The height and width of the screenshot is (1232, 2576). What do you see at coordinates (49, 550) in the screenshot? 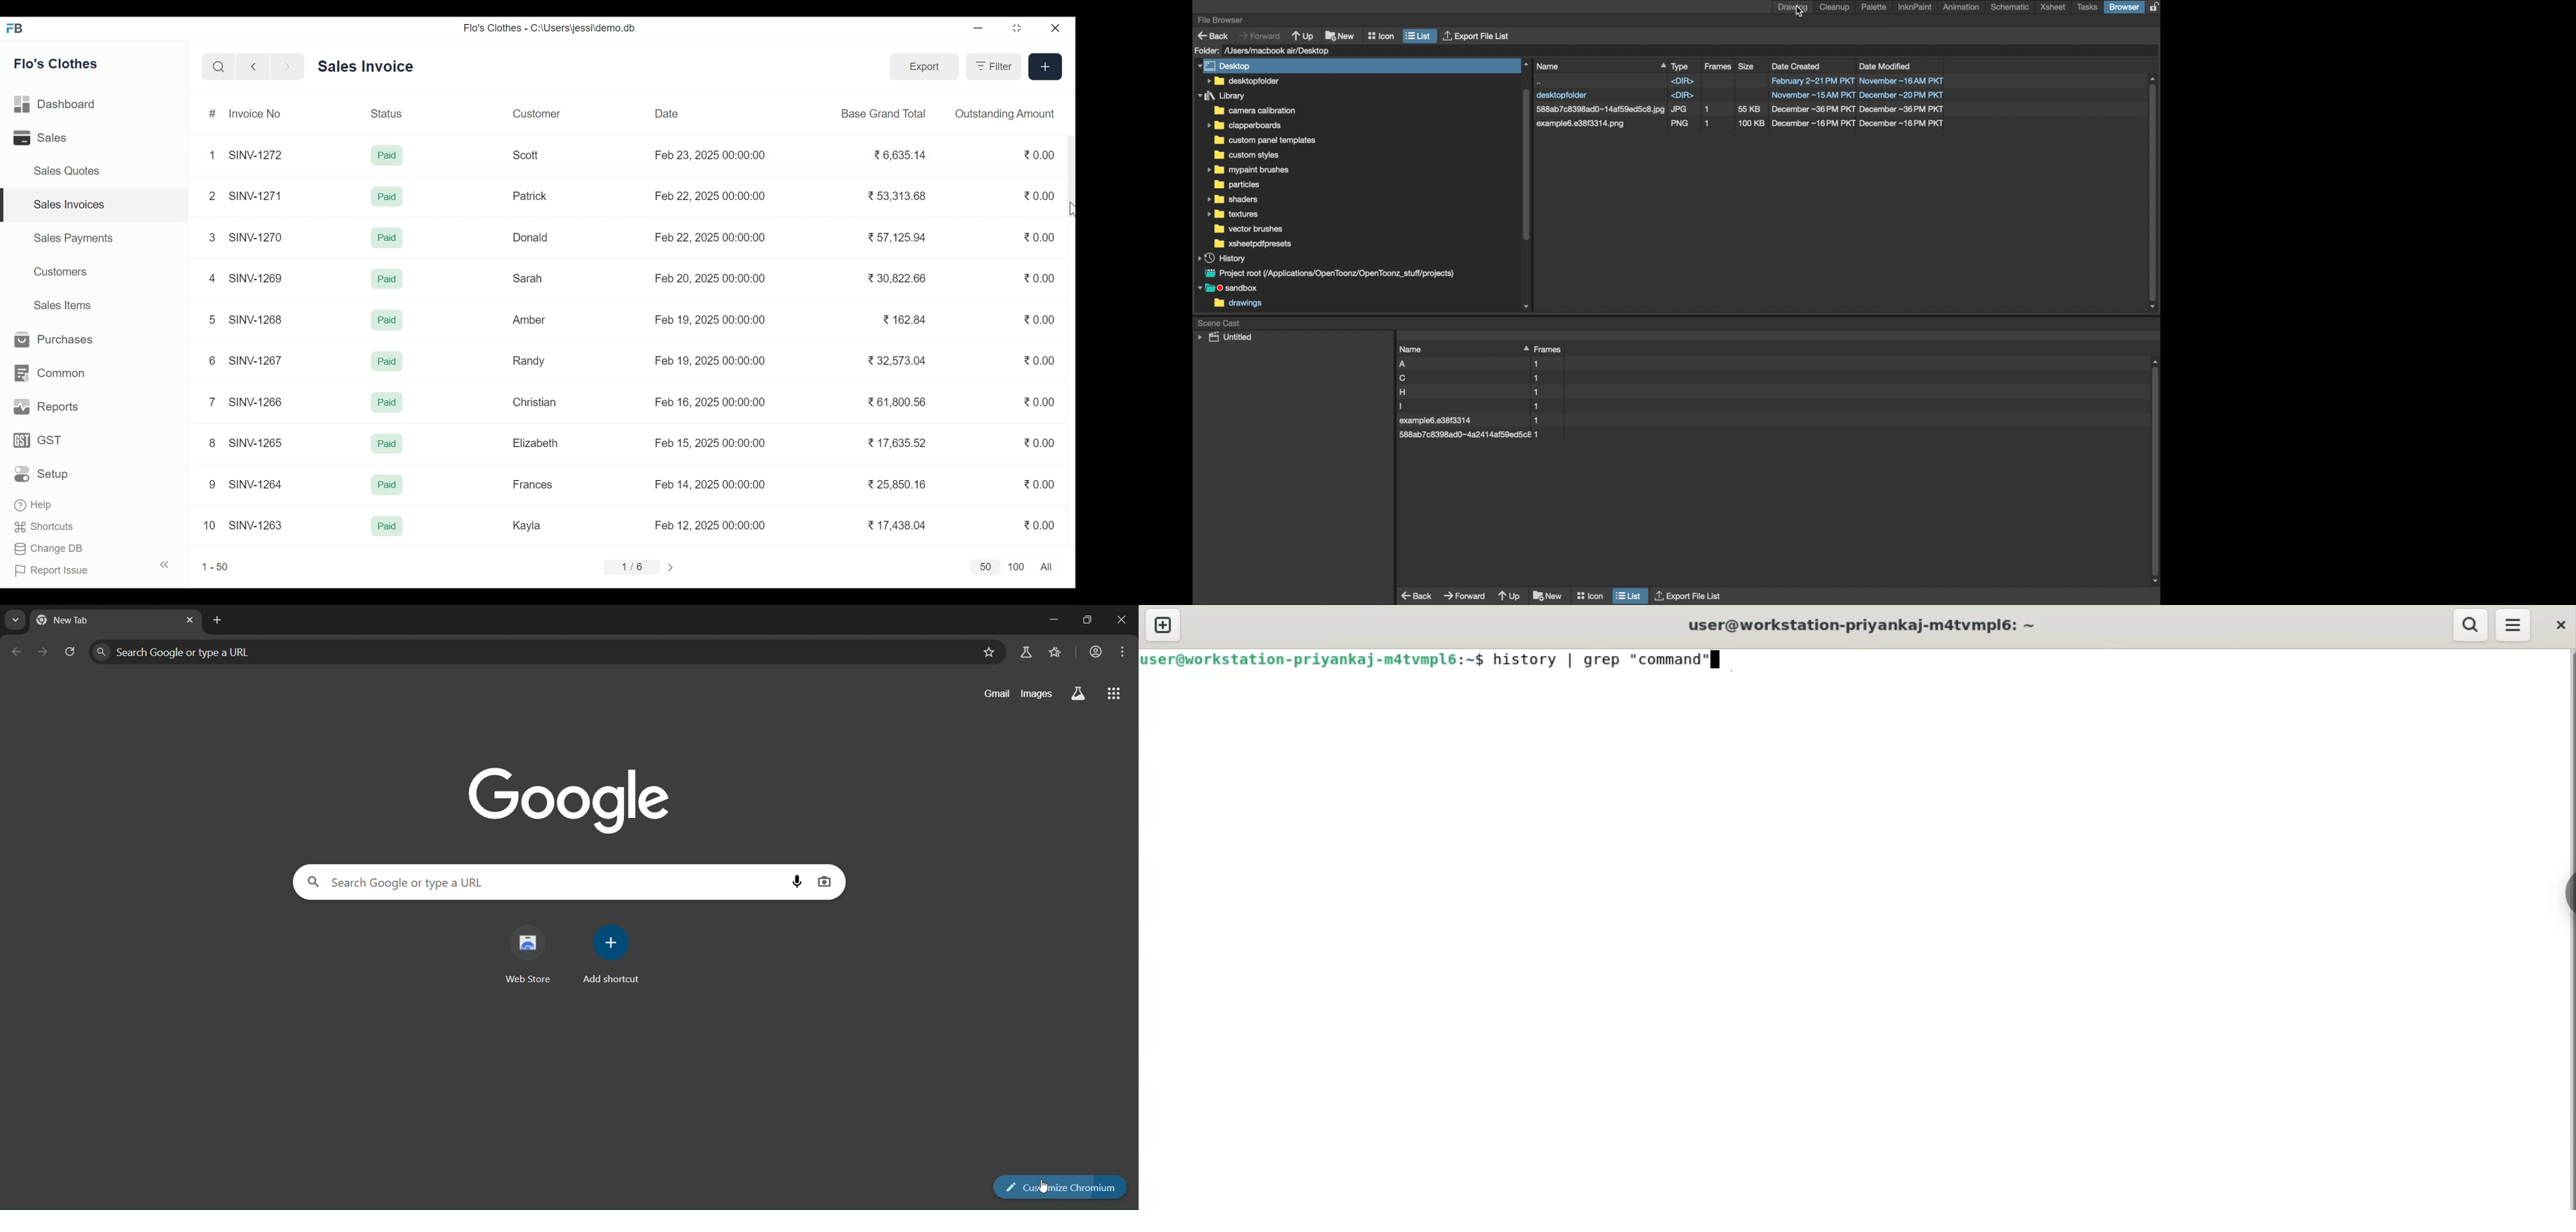
I see `Change DB` at bounding box center [49, 550].